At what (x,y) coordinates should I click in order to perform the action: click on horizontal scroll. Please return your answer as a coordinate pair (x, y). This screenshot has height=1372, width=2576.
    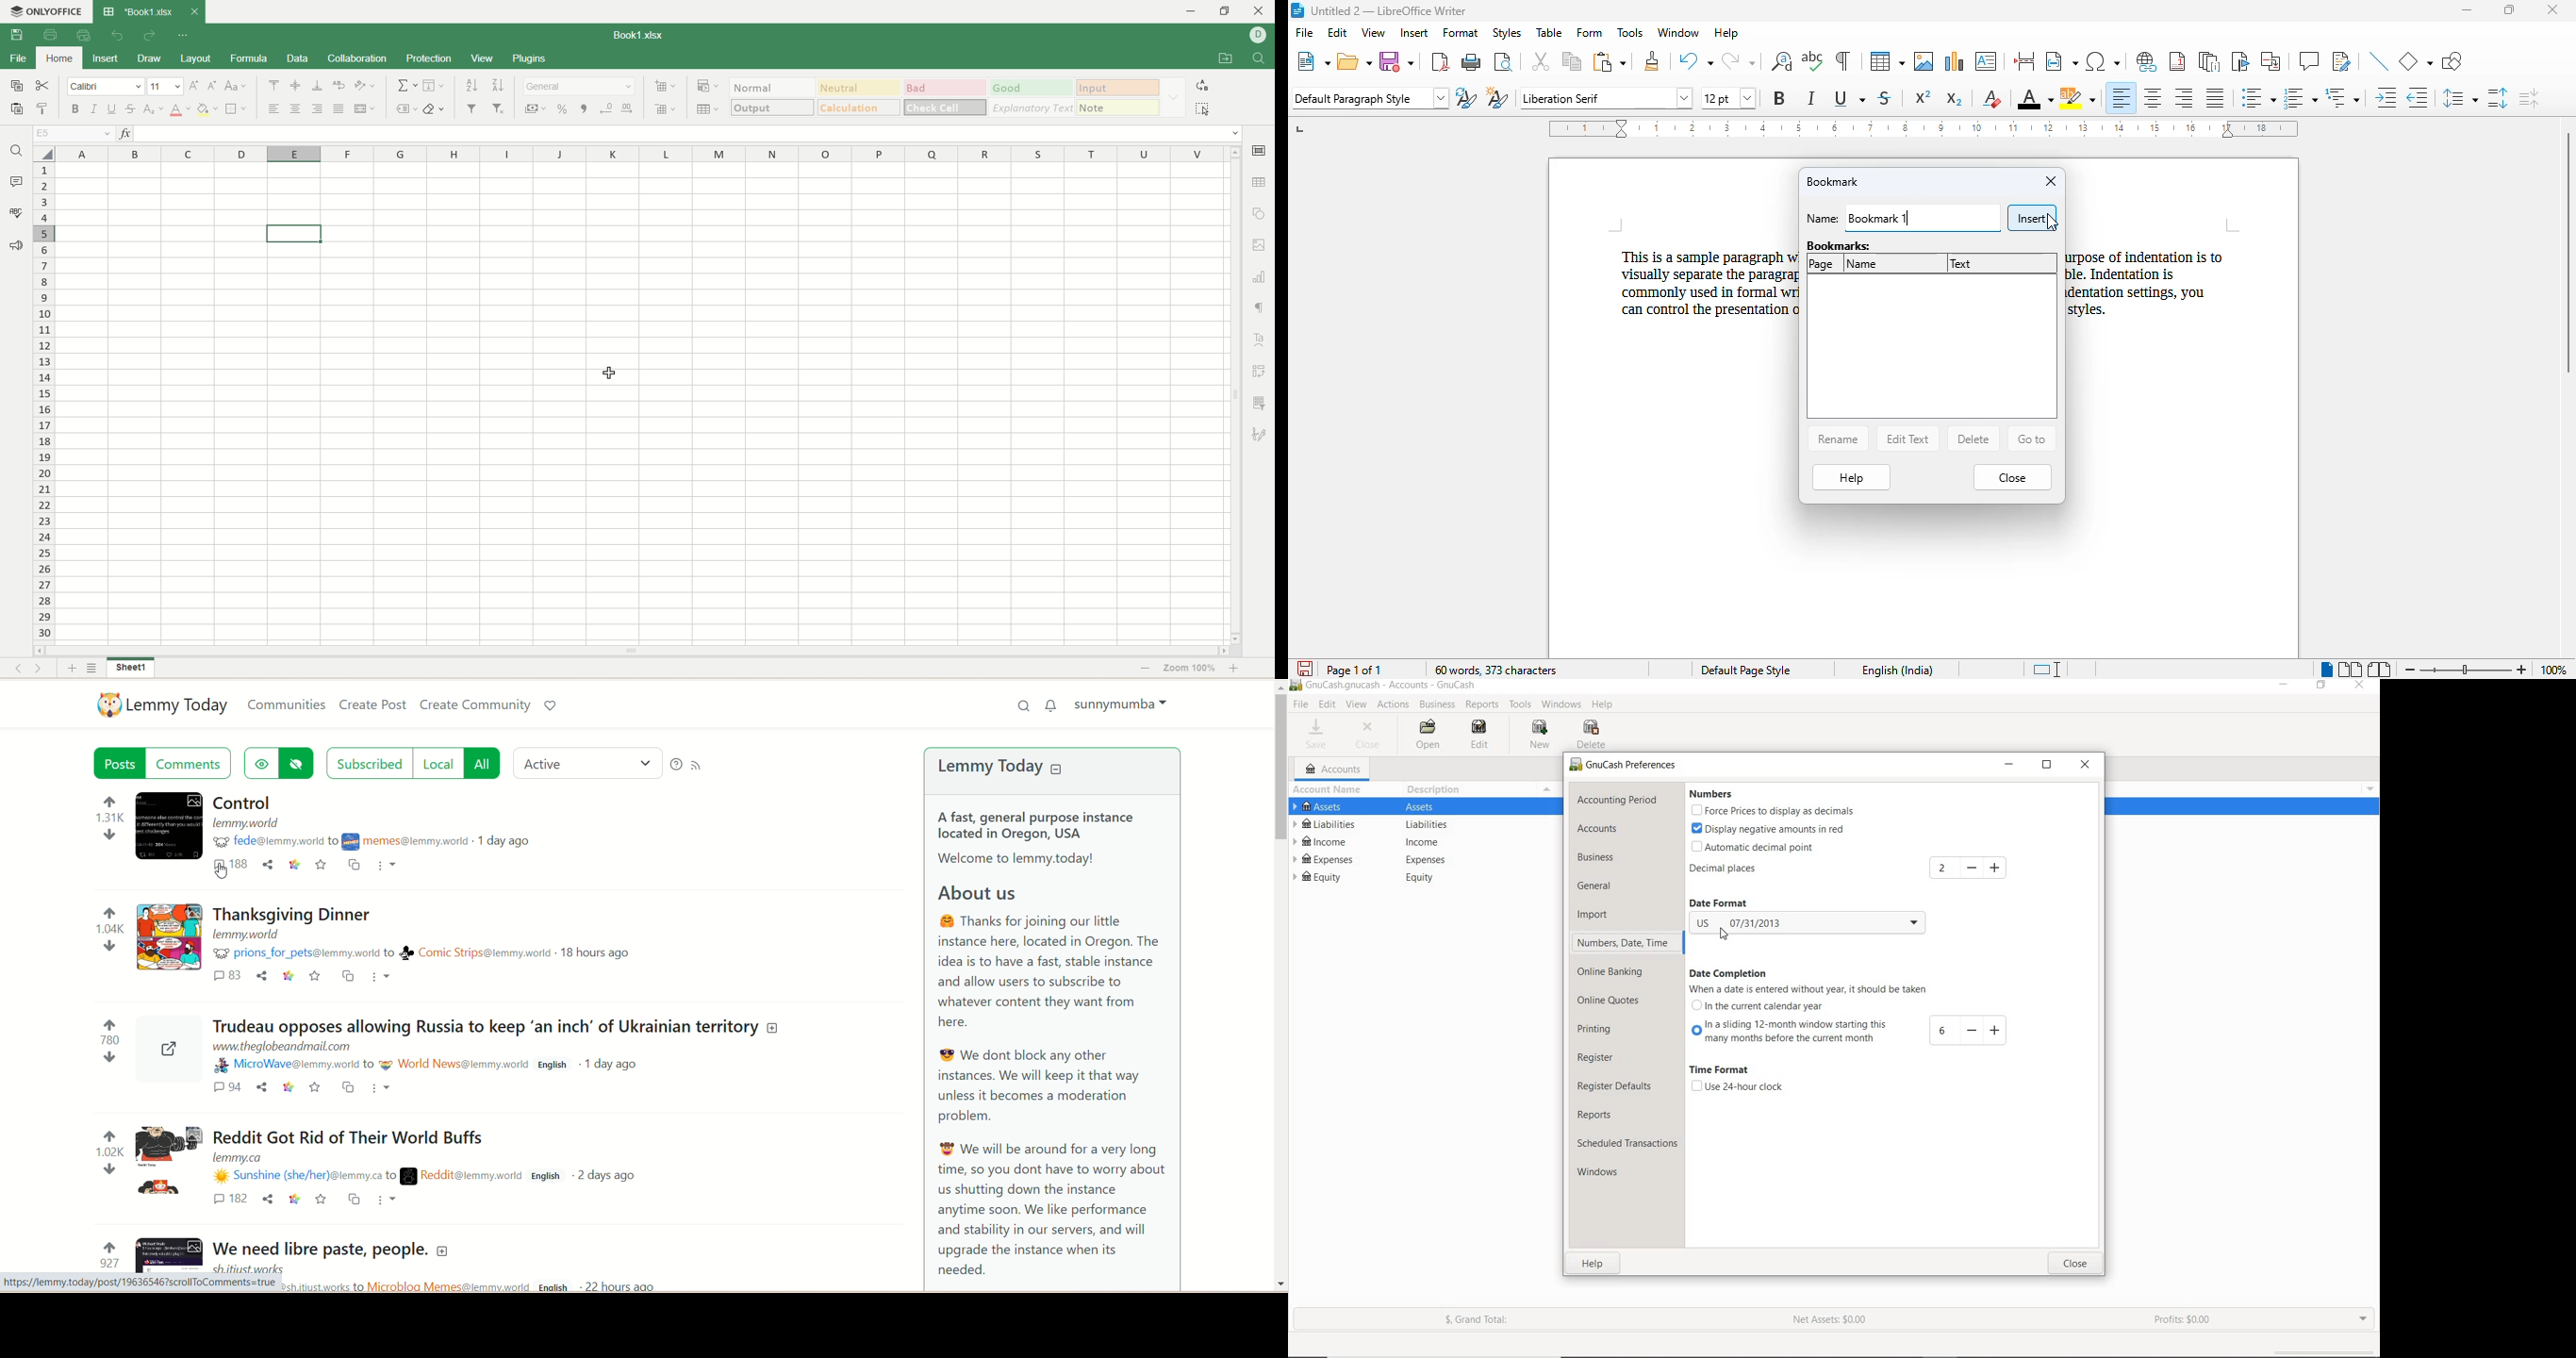
    Looking at the image, I should click on (630, 651).